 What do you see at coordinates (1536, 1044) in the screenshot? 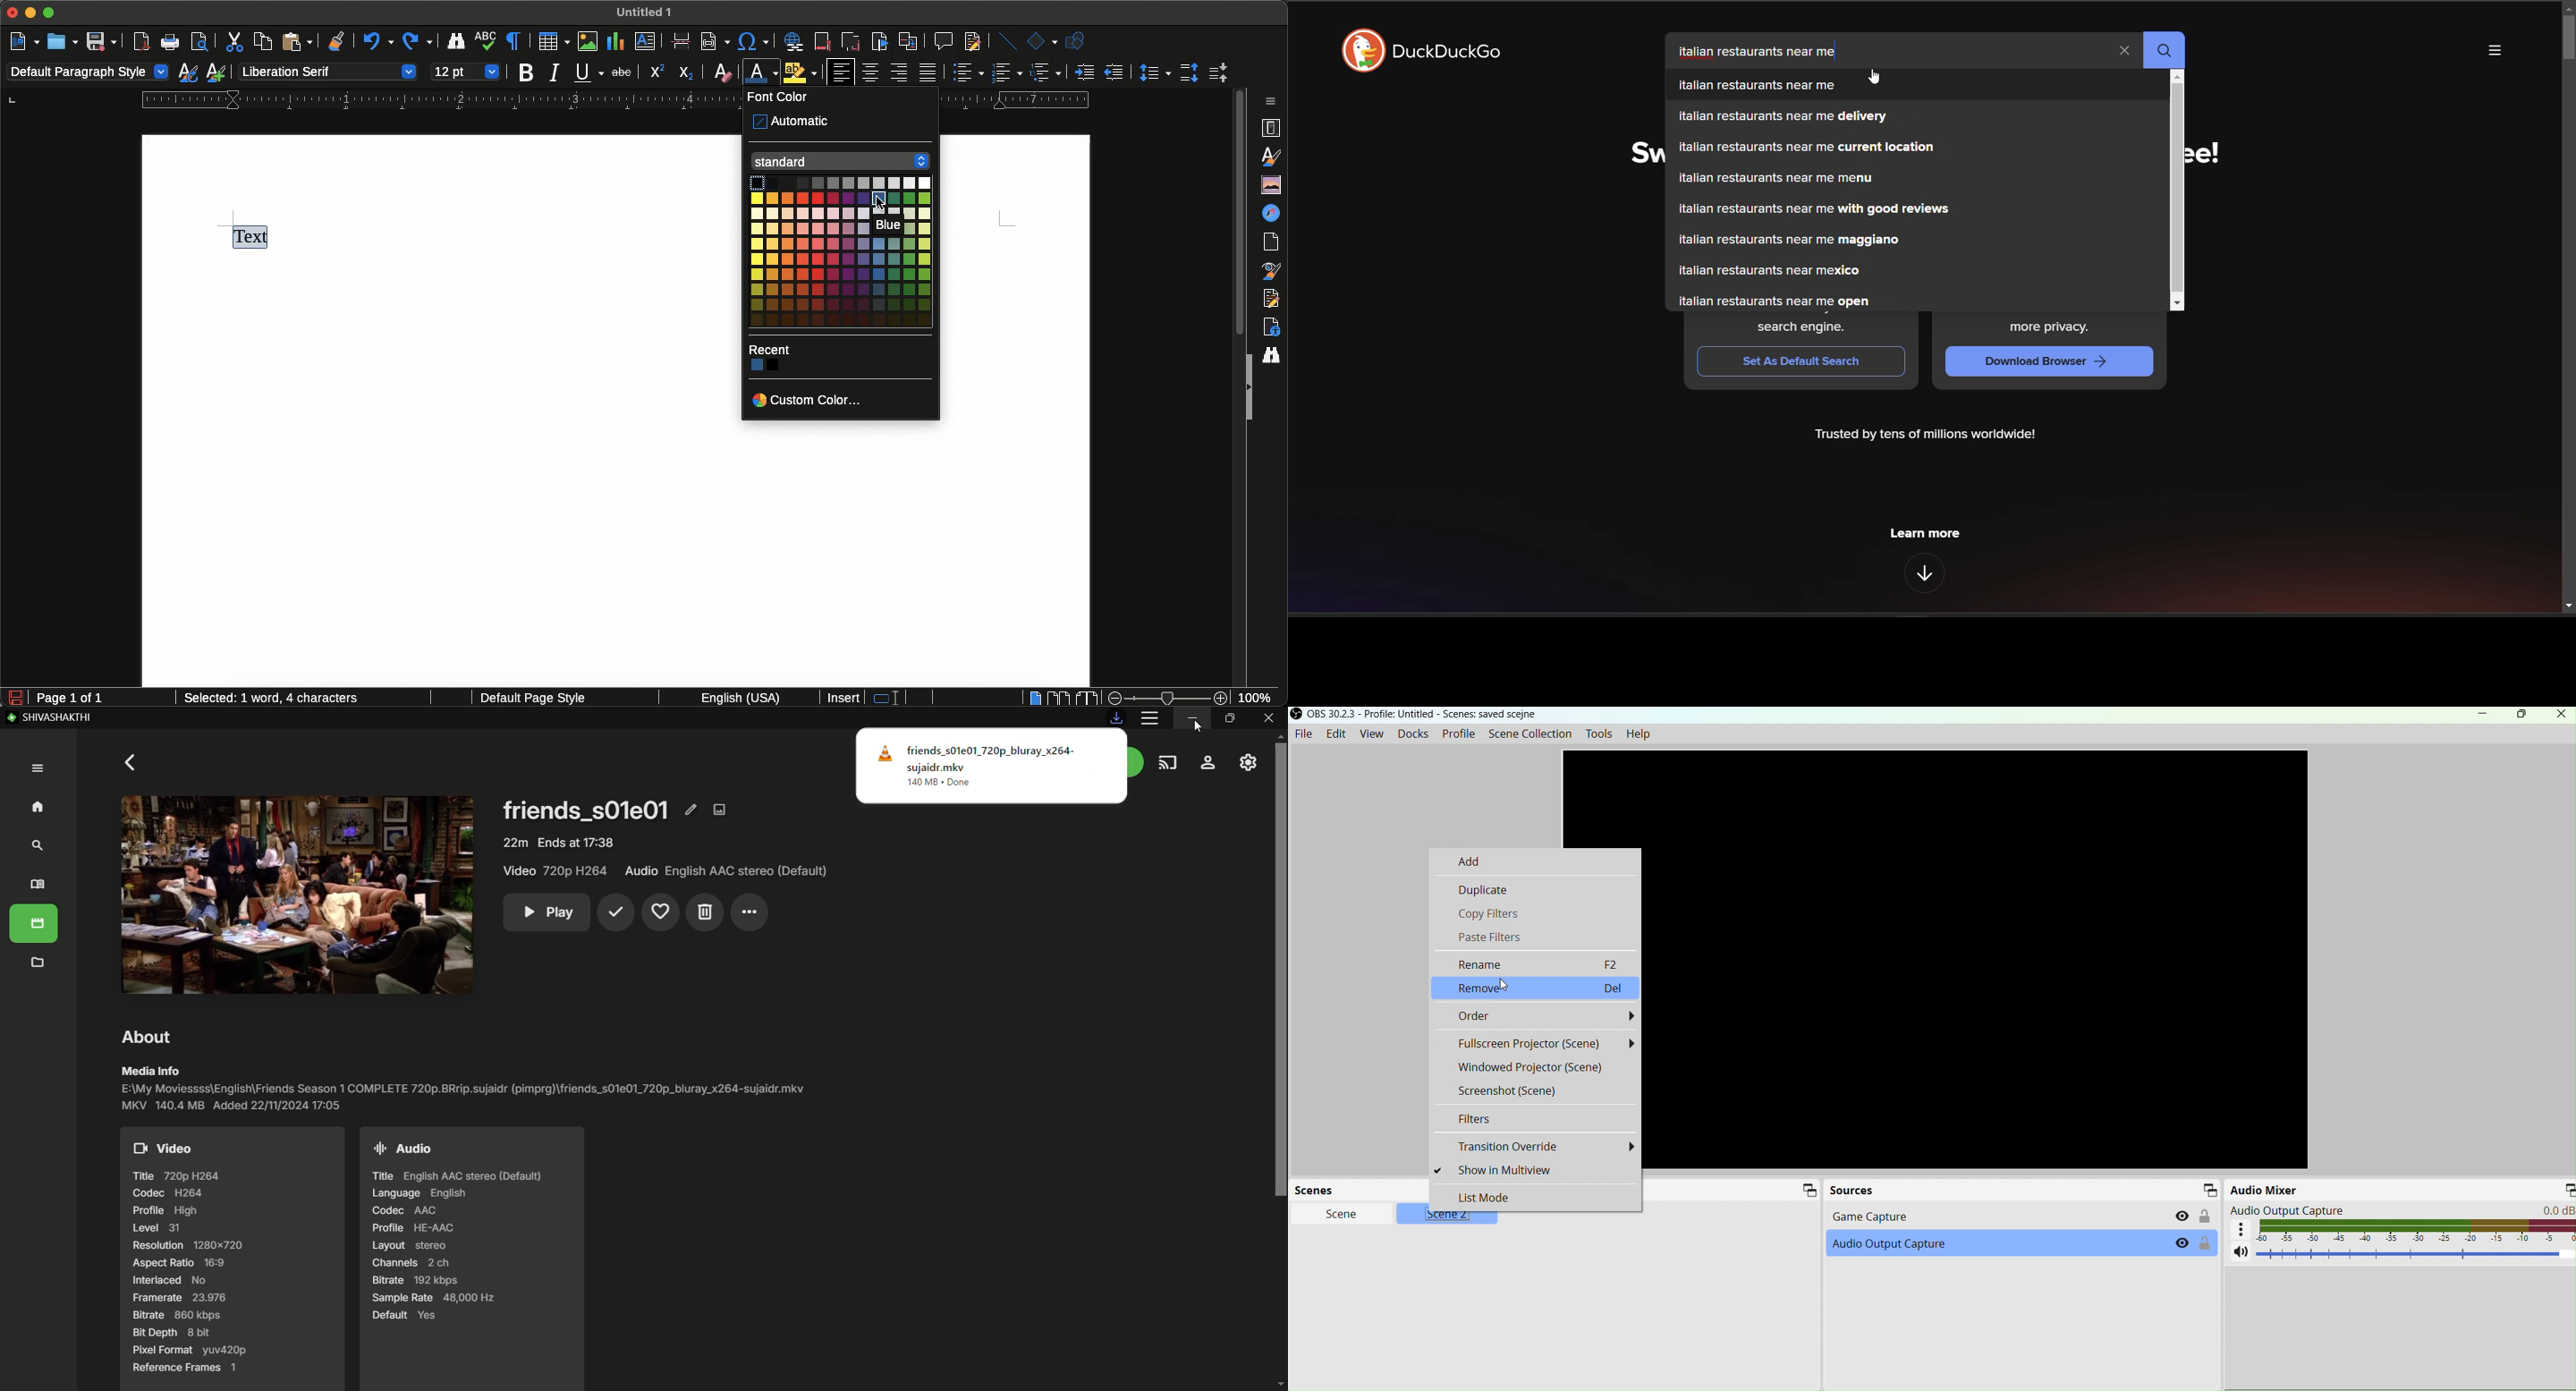
I see `Fullscreen Projector (Scene)` at bounding box center [1536, 1044].